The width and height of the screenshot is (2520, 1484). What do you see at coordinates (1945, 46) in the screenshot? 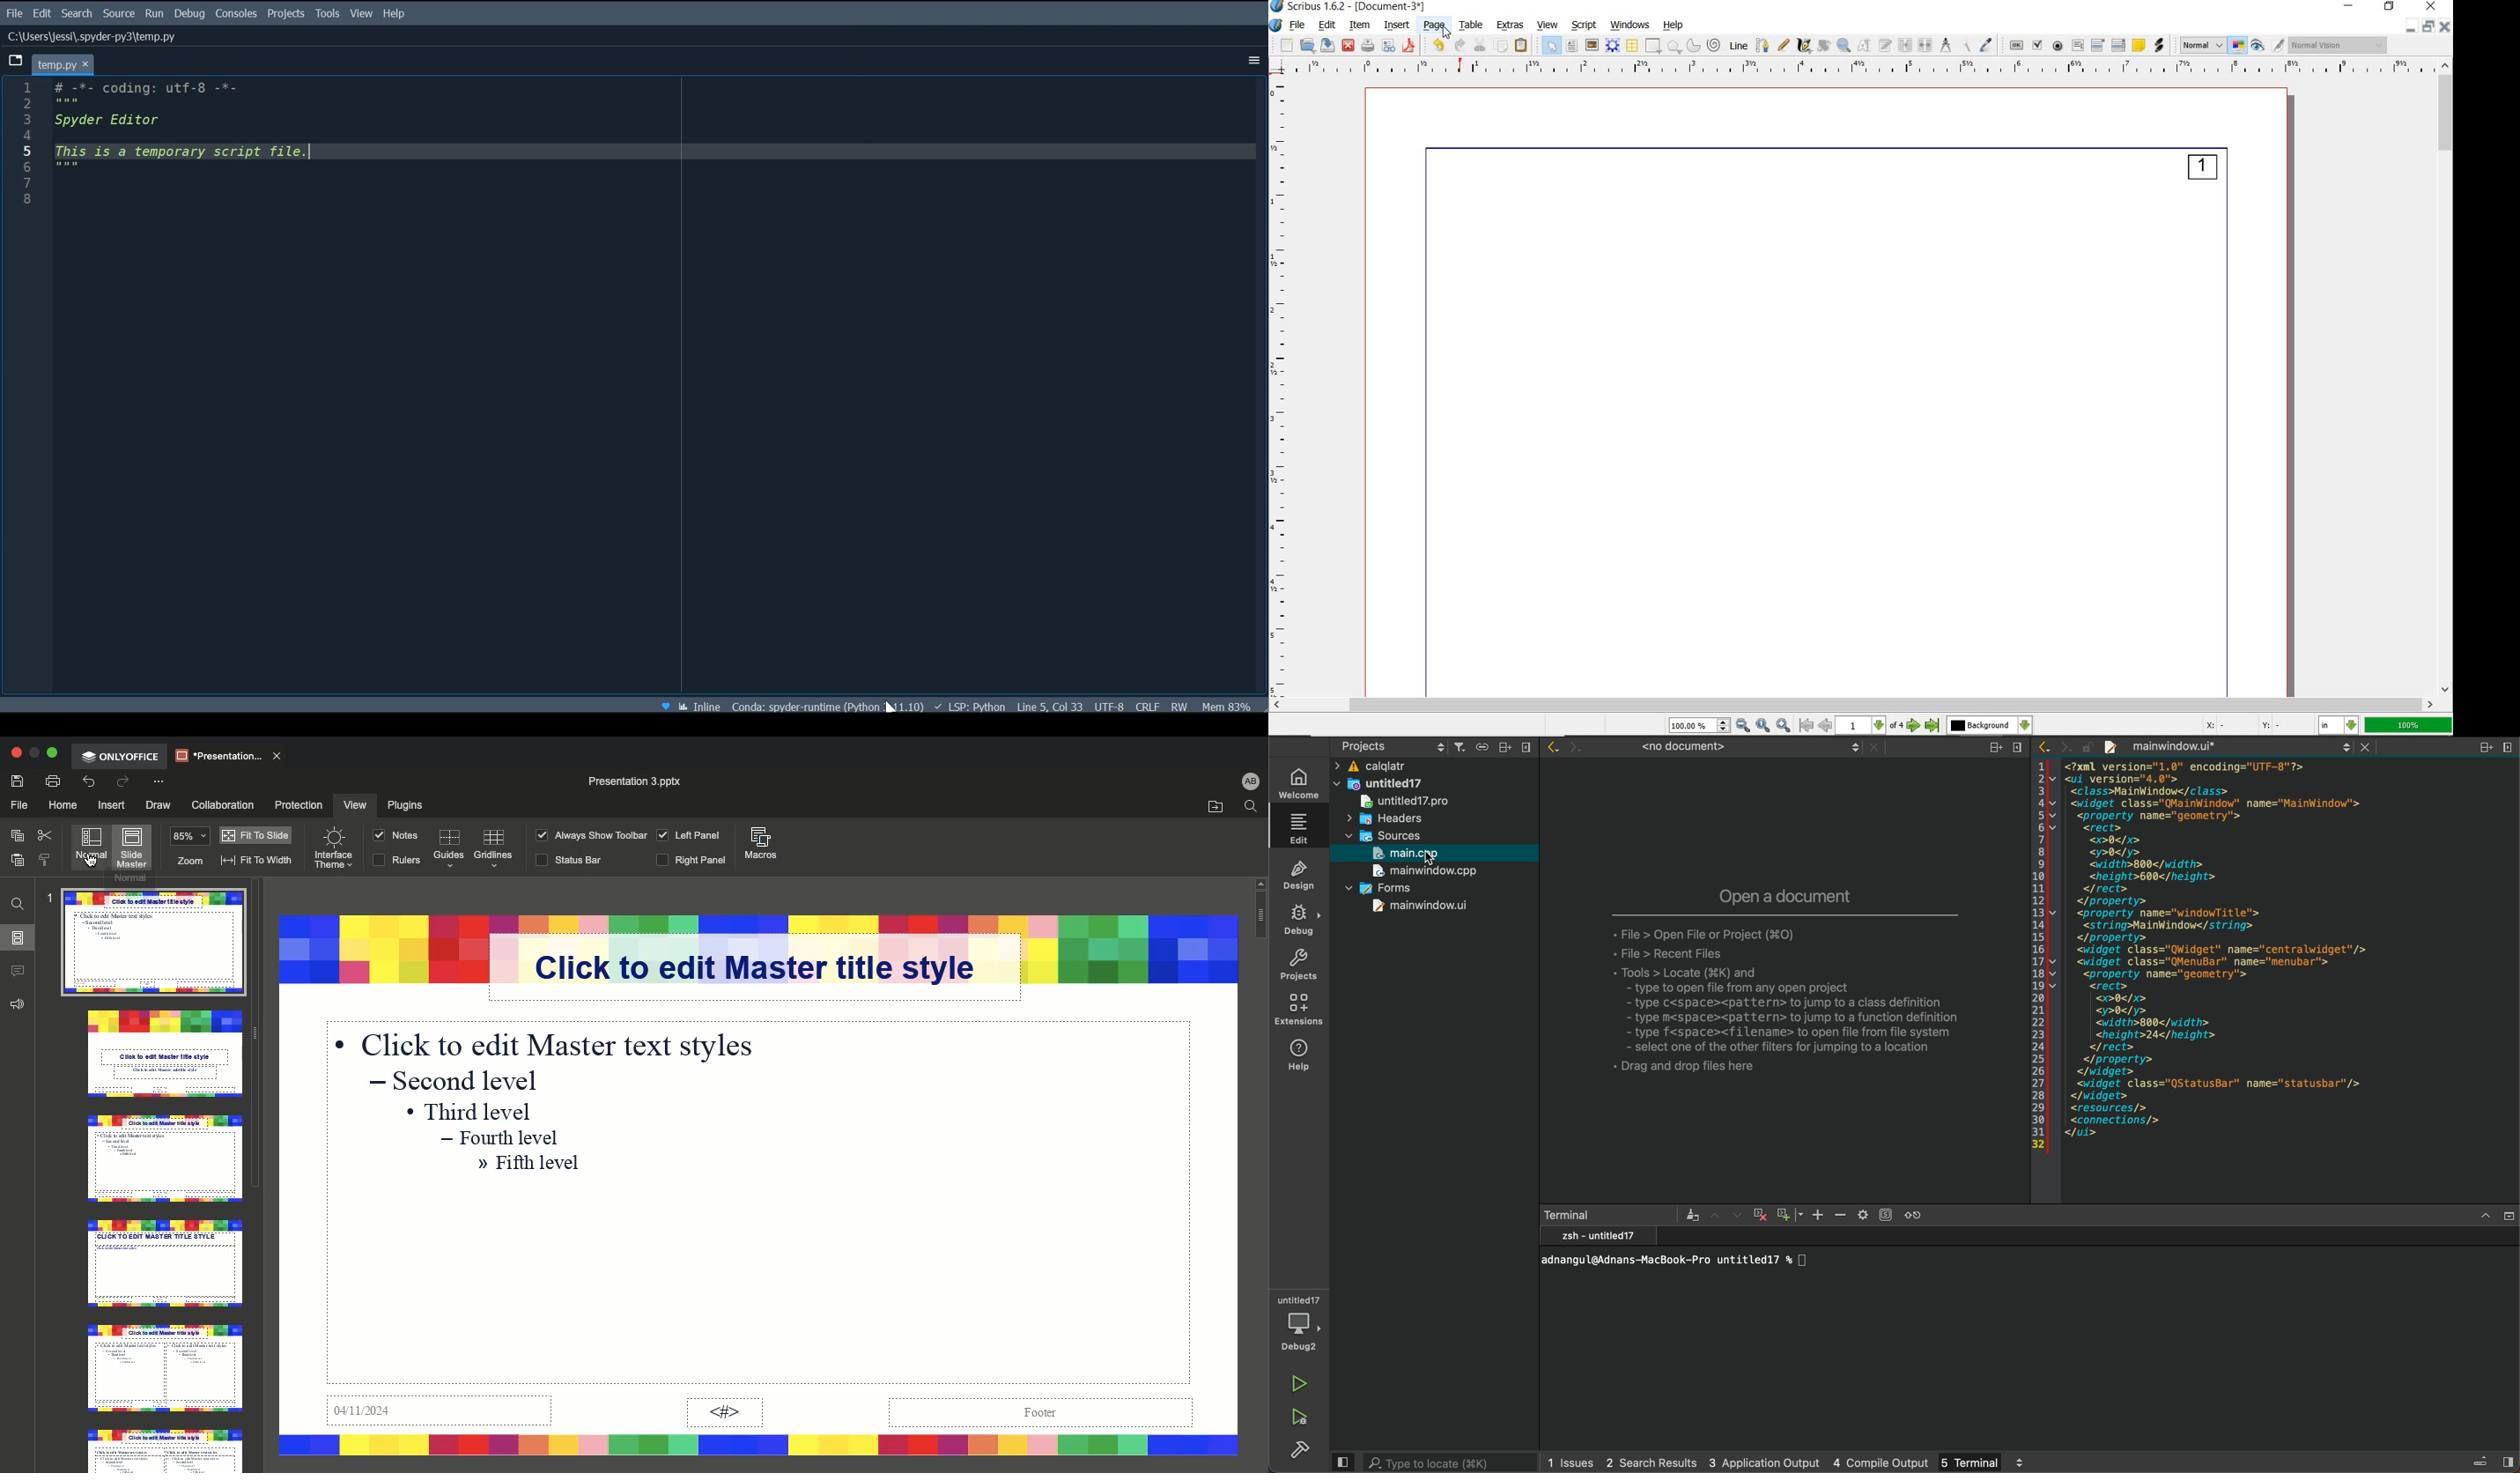
I see `measurements` at bounding box center [1945, 46].